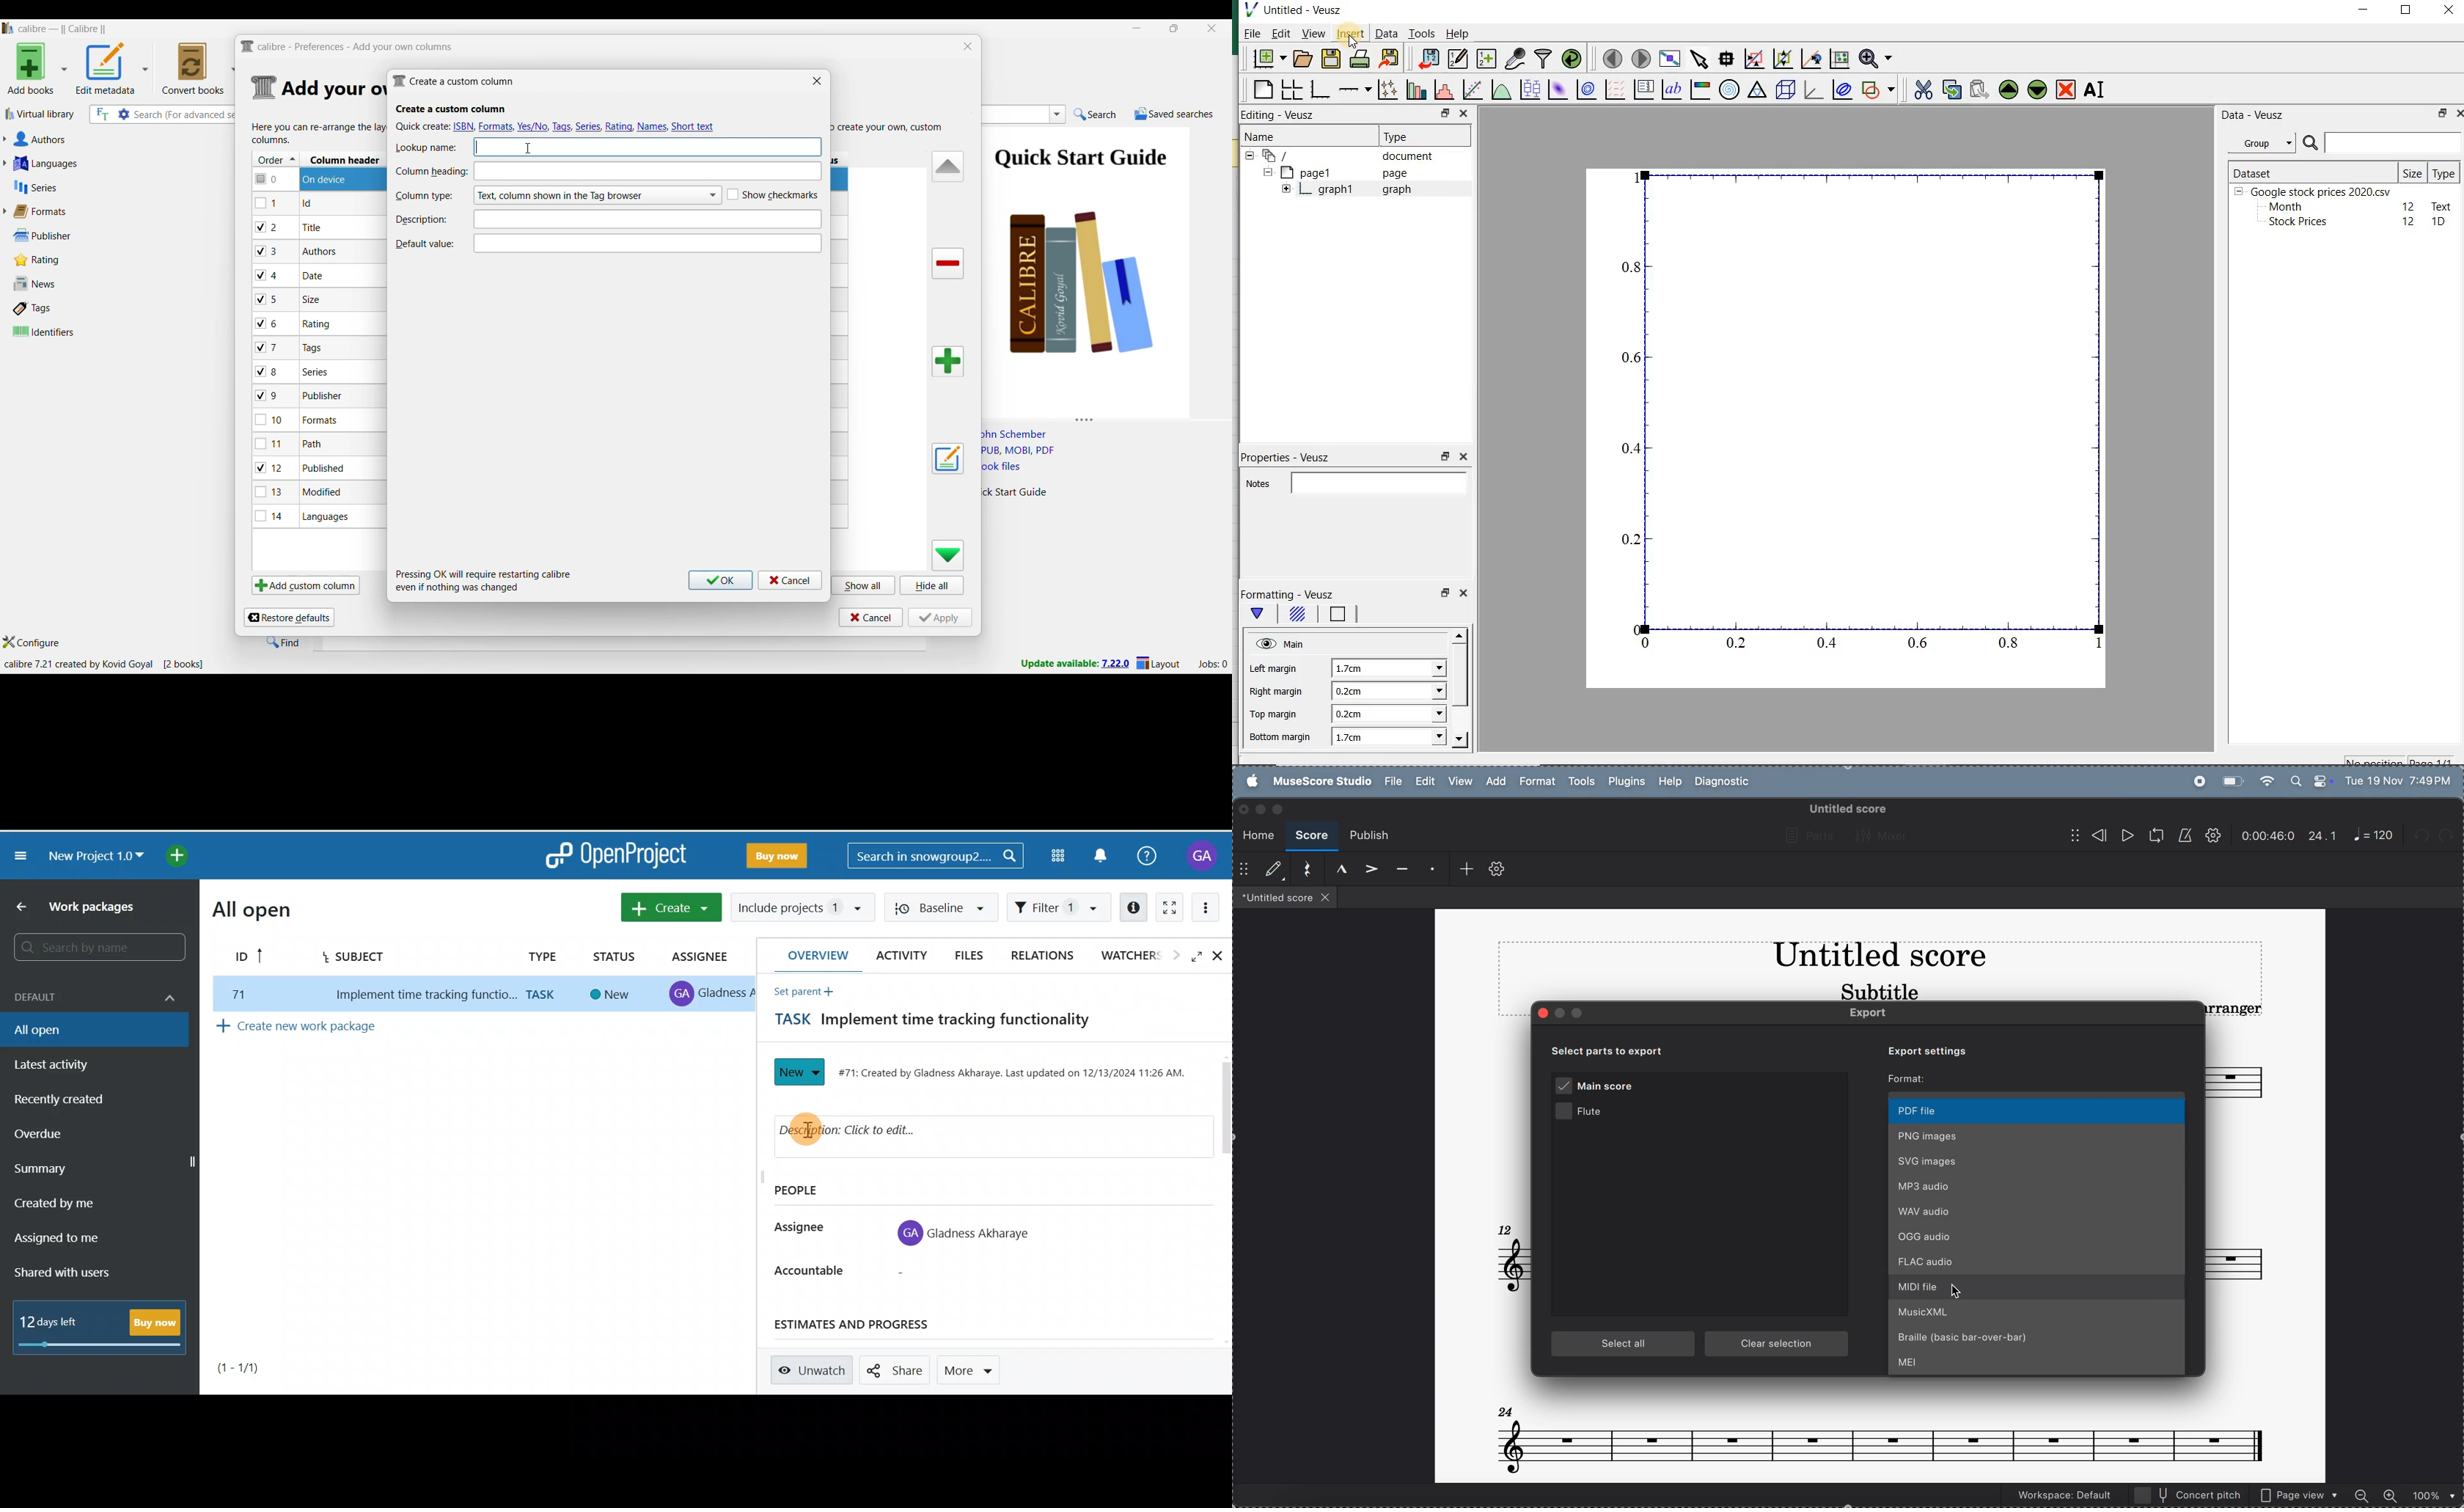  What do you see at coordinates (96, 947) in the screenshot?
I see `Search bar` at bounding box center [96, 947].